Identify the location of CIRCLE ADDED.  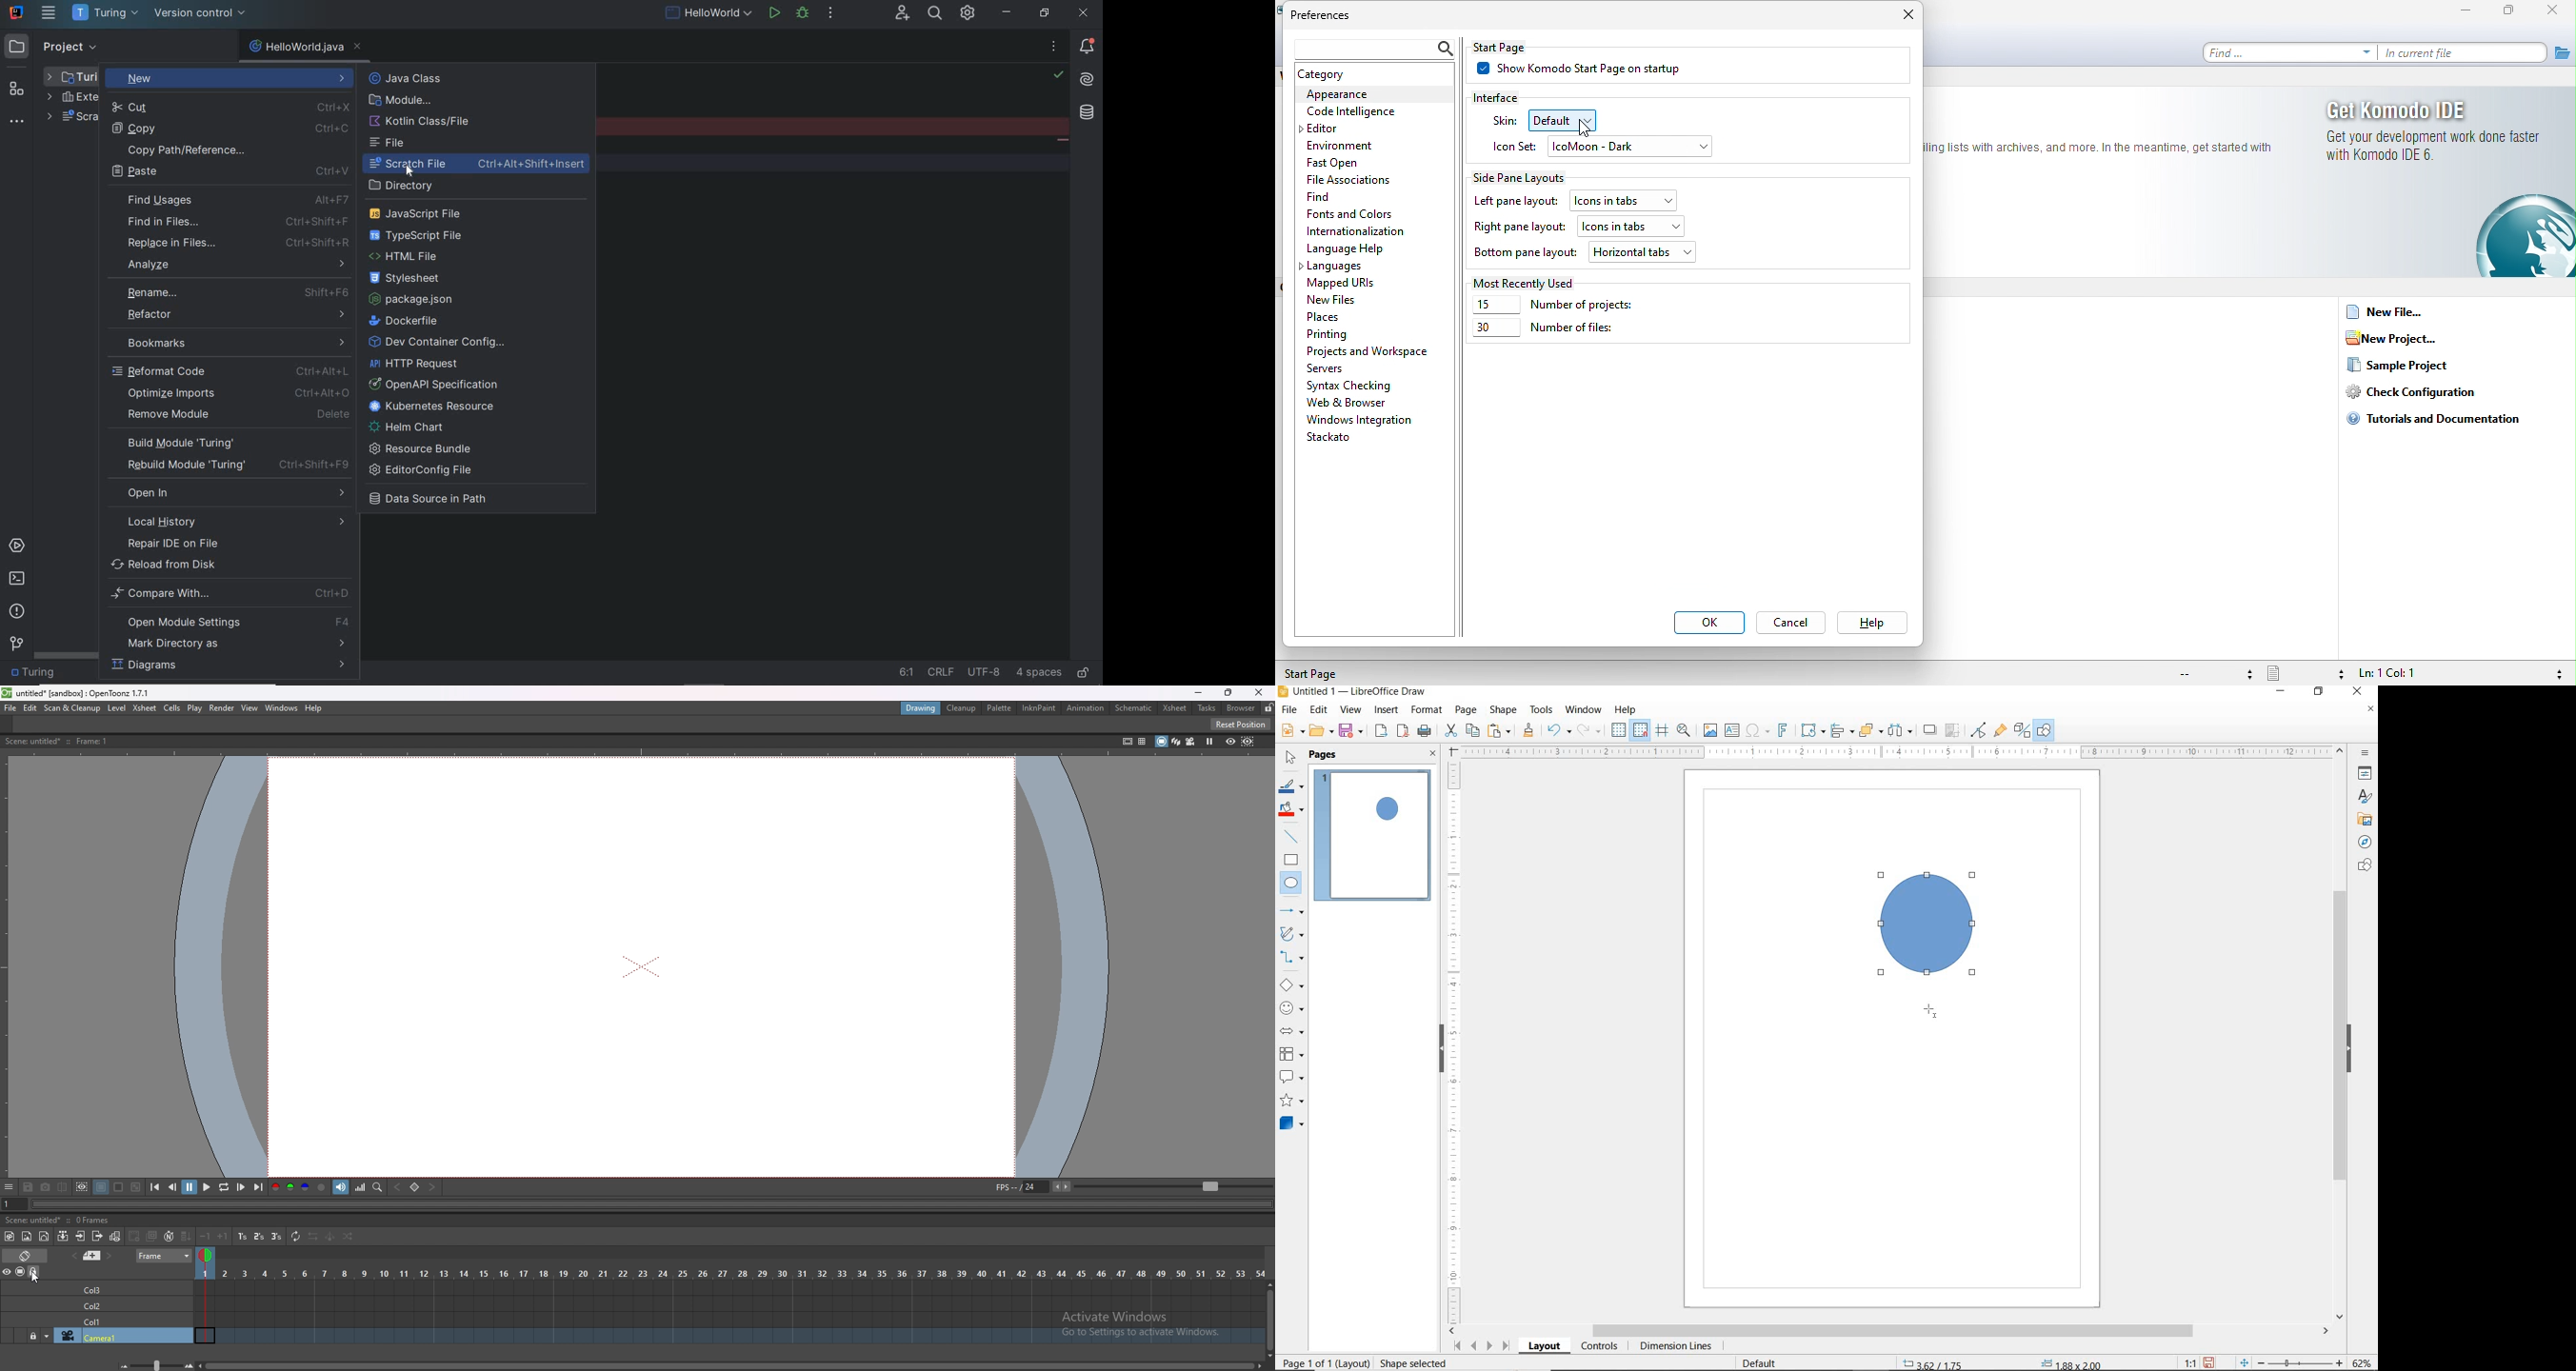
(1389, 810).